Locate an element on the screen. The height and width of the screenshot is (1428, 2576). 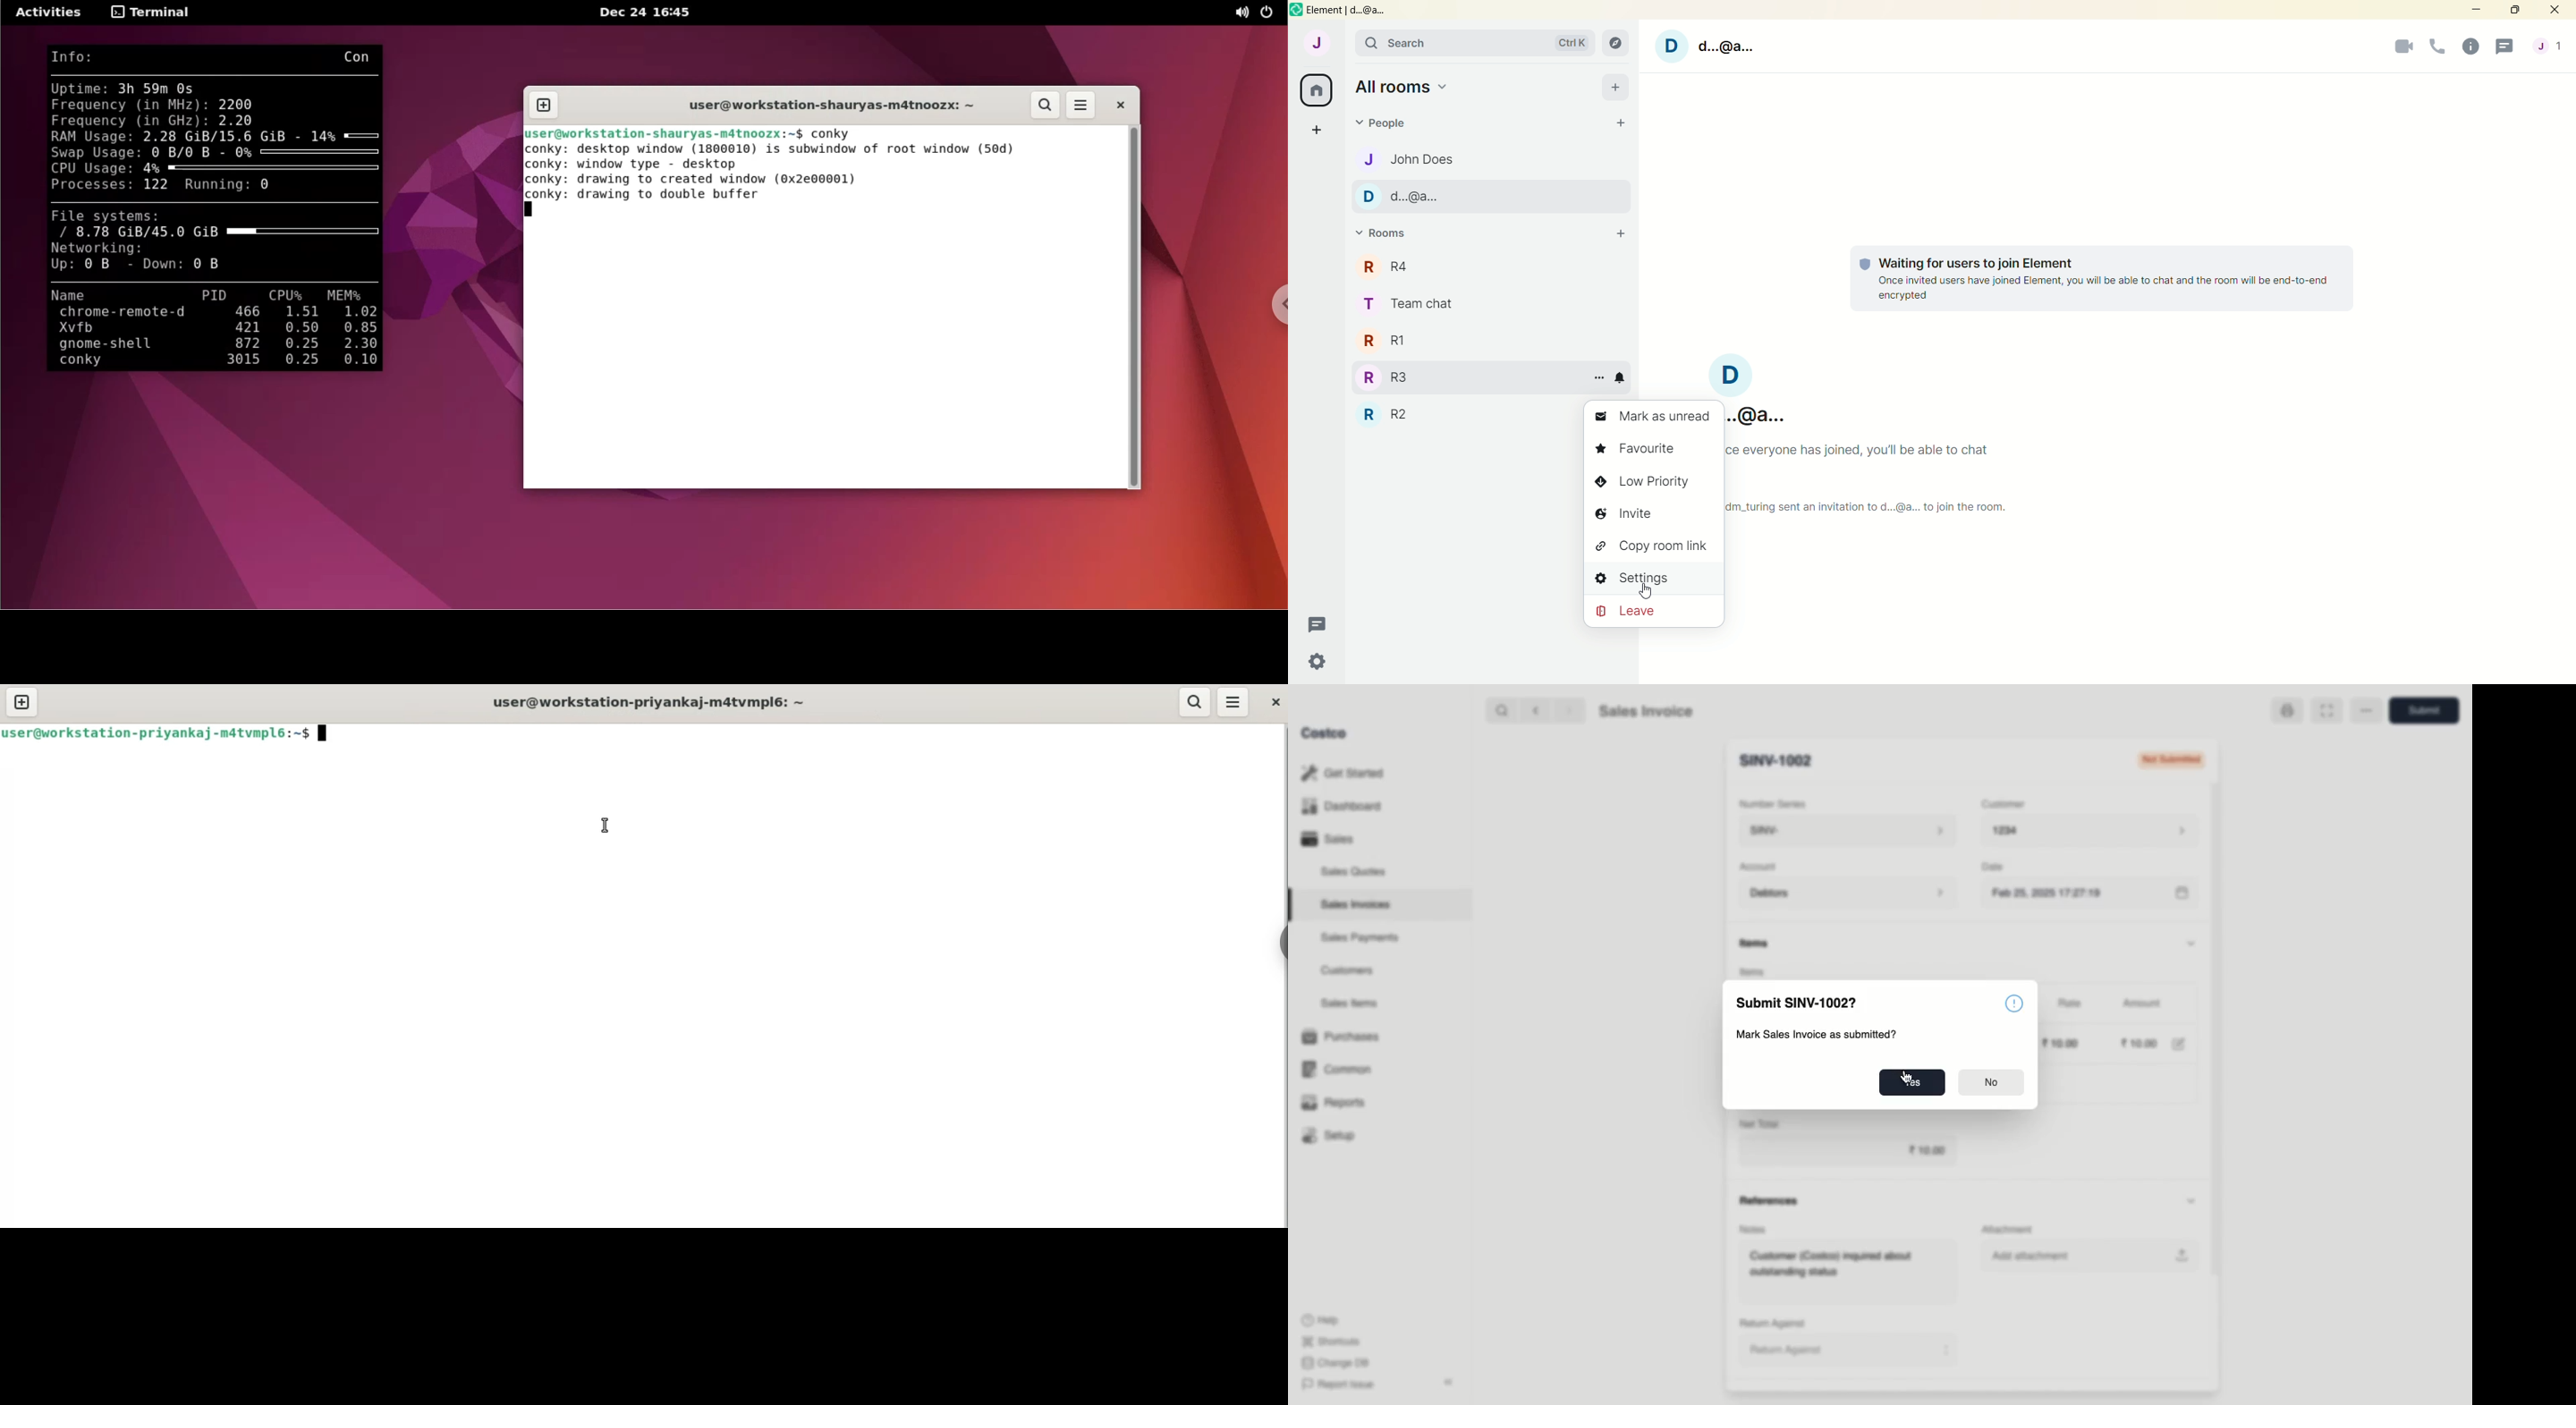
account: d...@a... is located at coordinates (1759, 413).